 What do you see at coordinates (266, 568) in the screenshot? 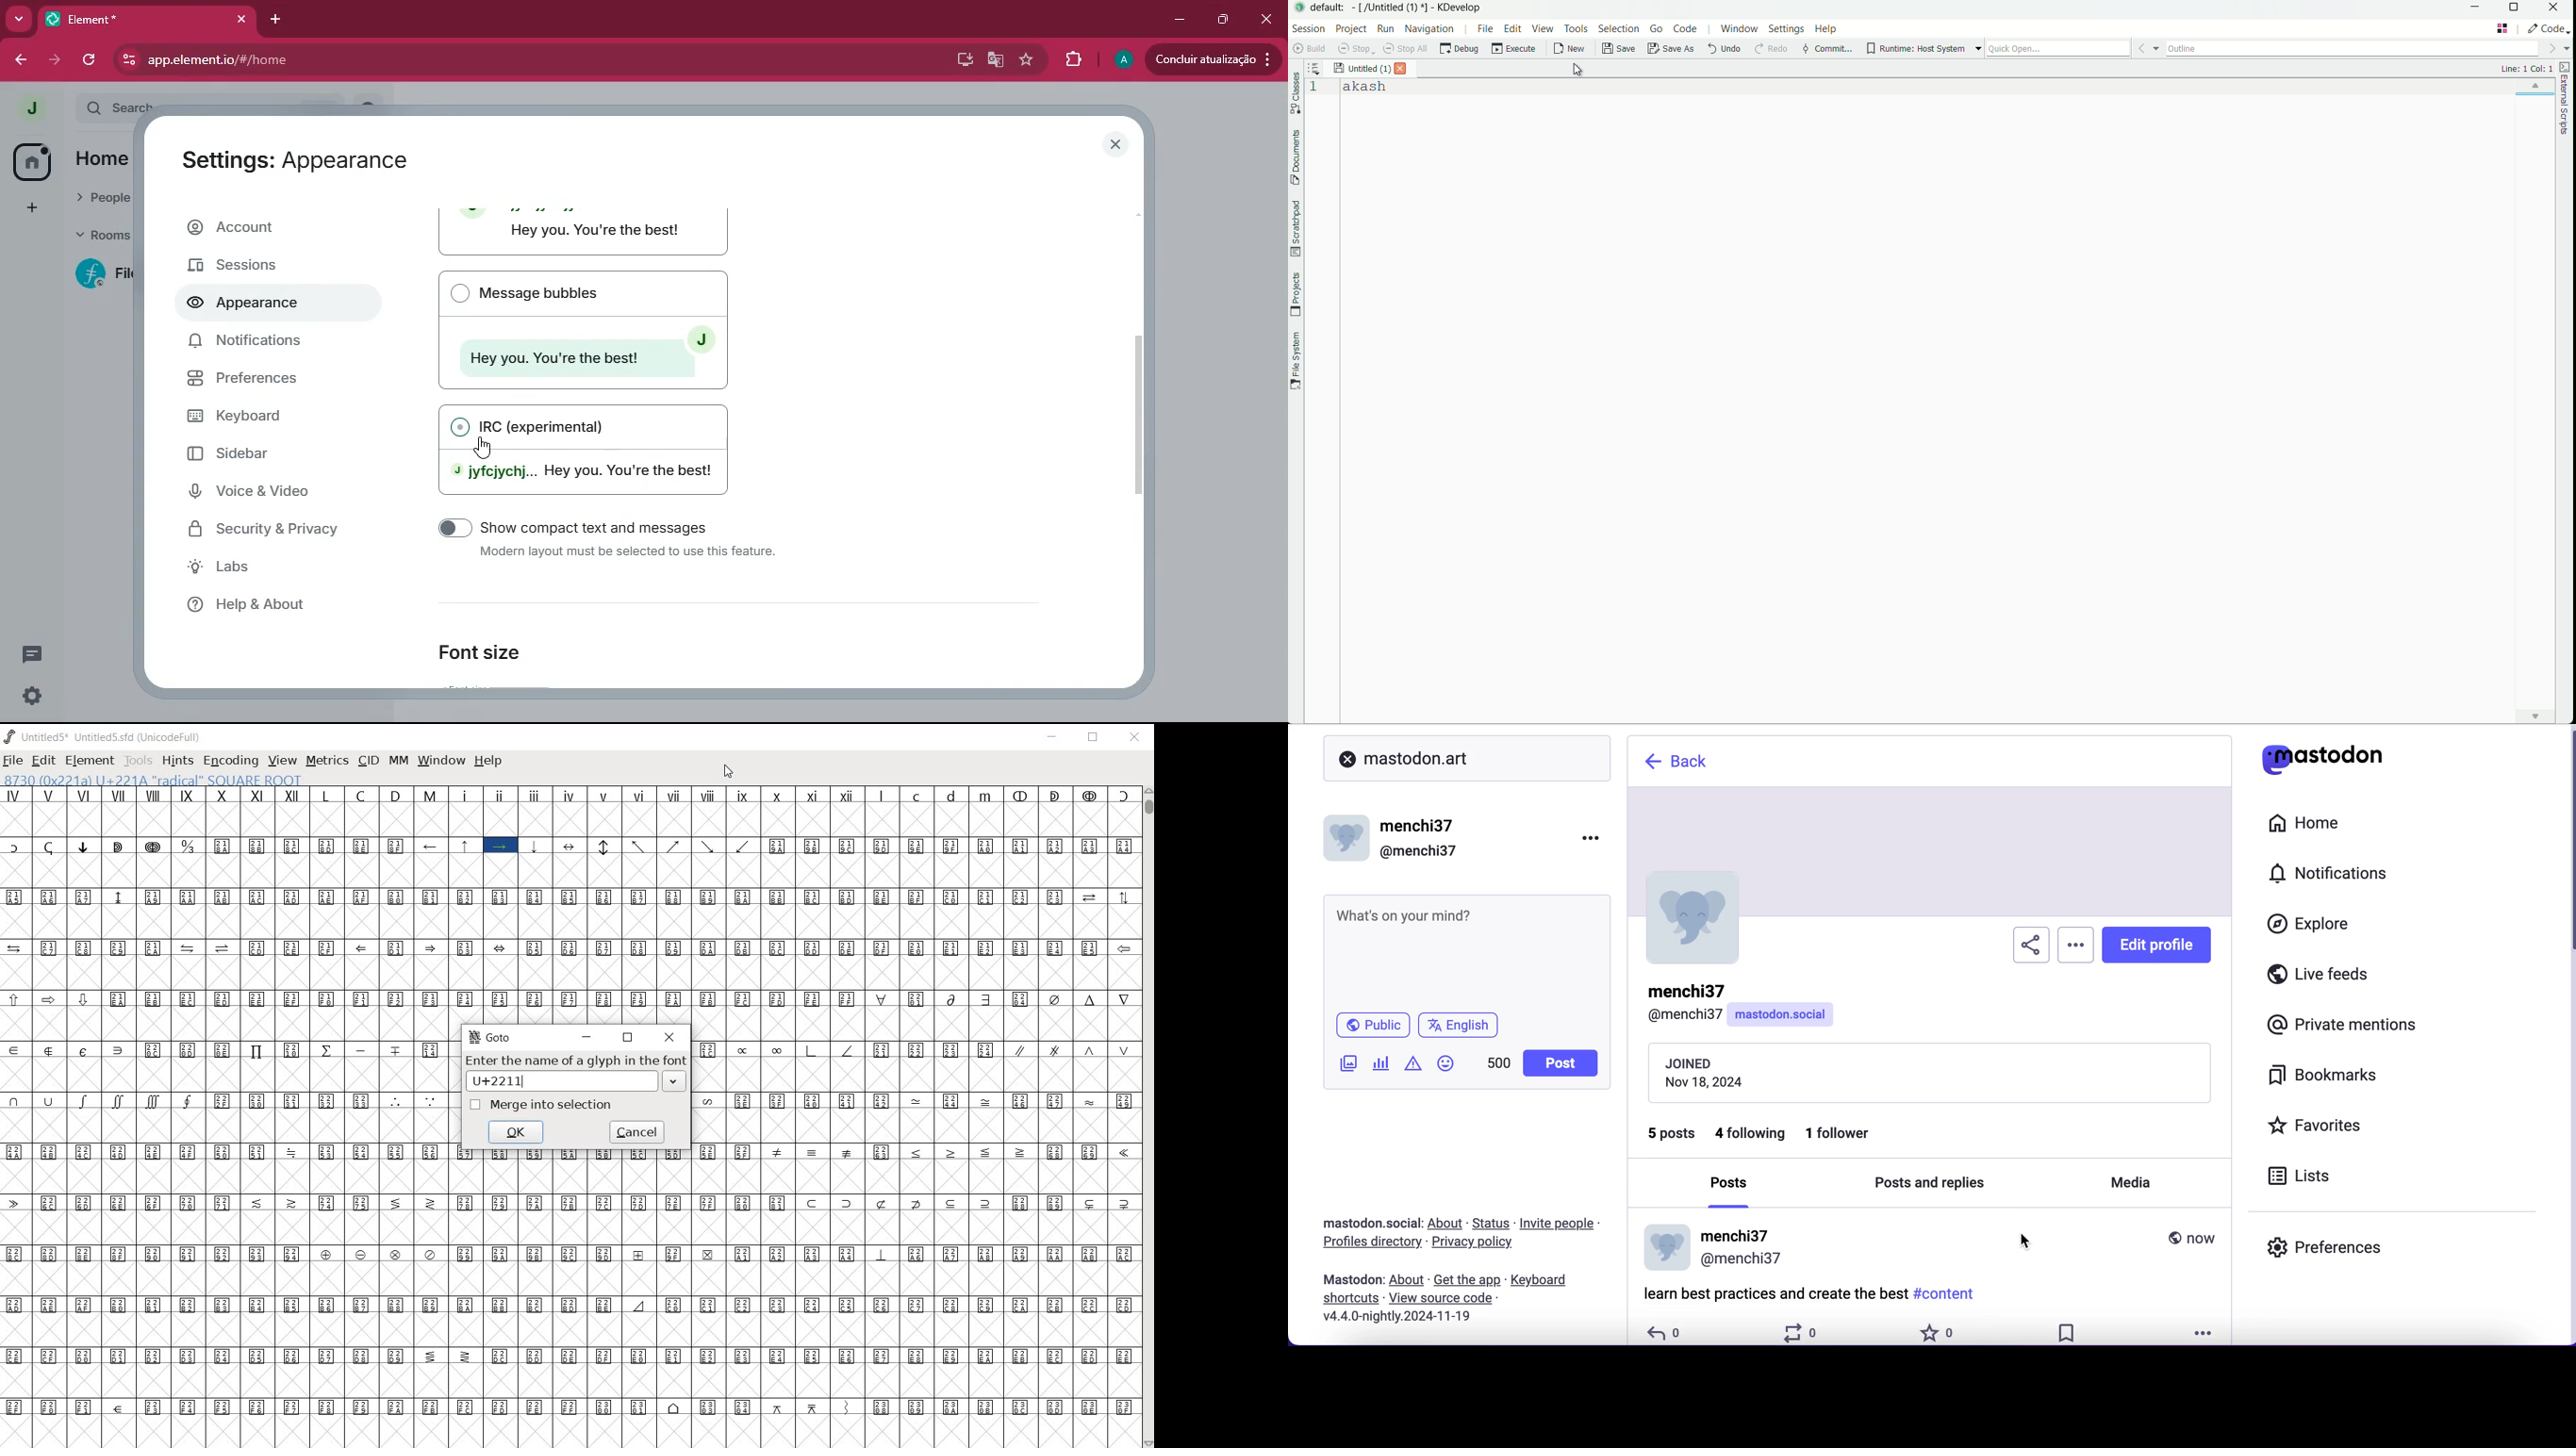
I see `labs` at bounding box center [266, 568].